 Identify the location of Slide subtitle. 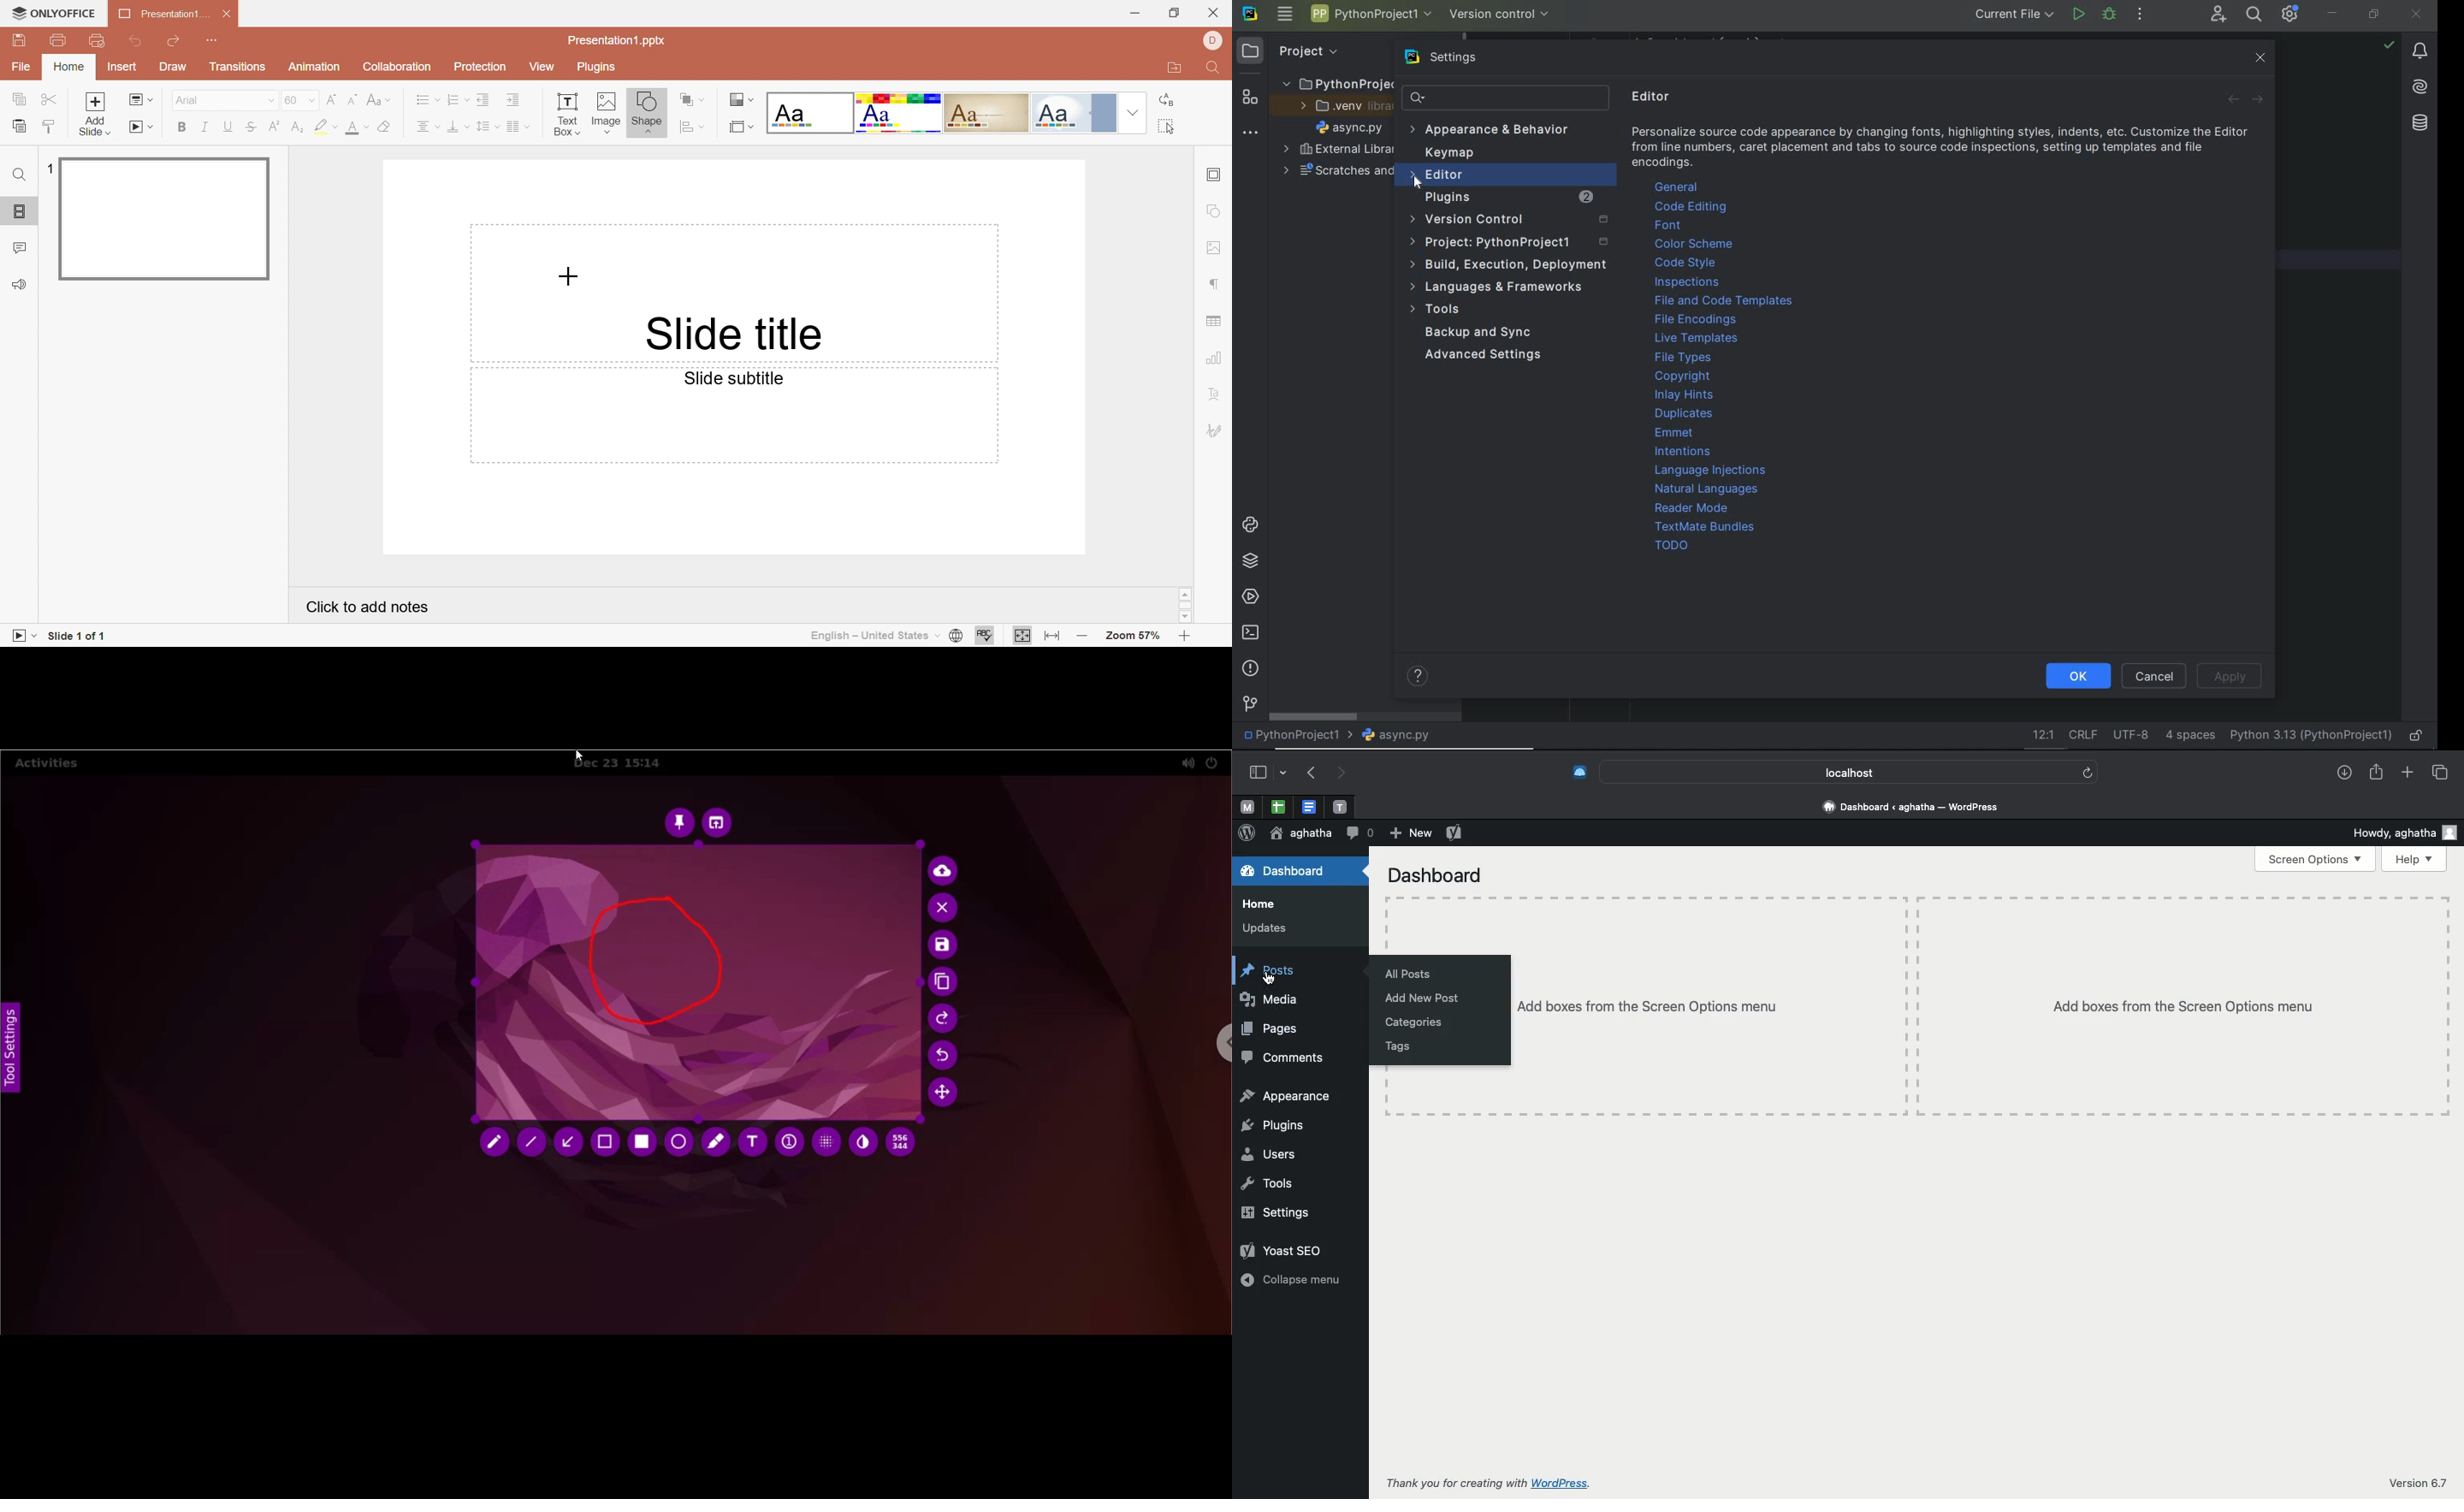
(731, 378).